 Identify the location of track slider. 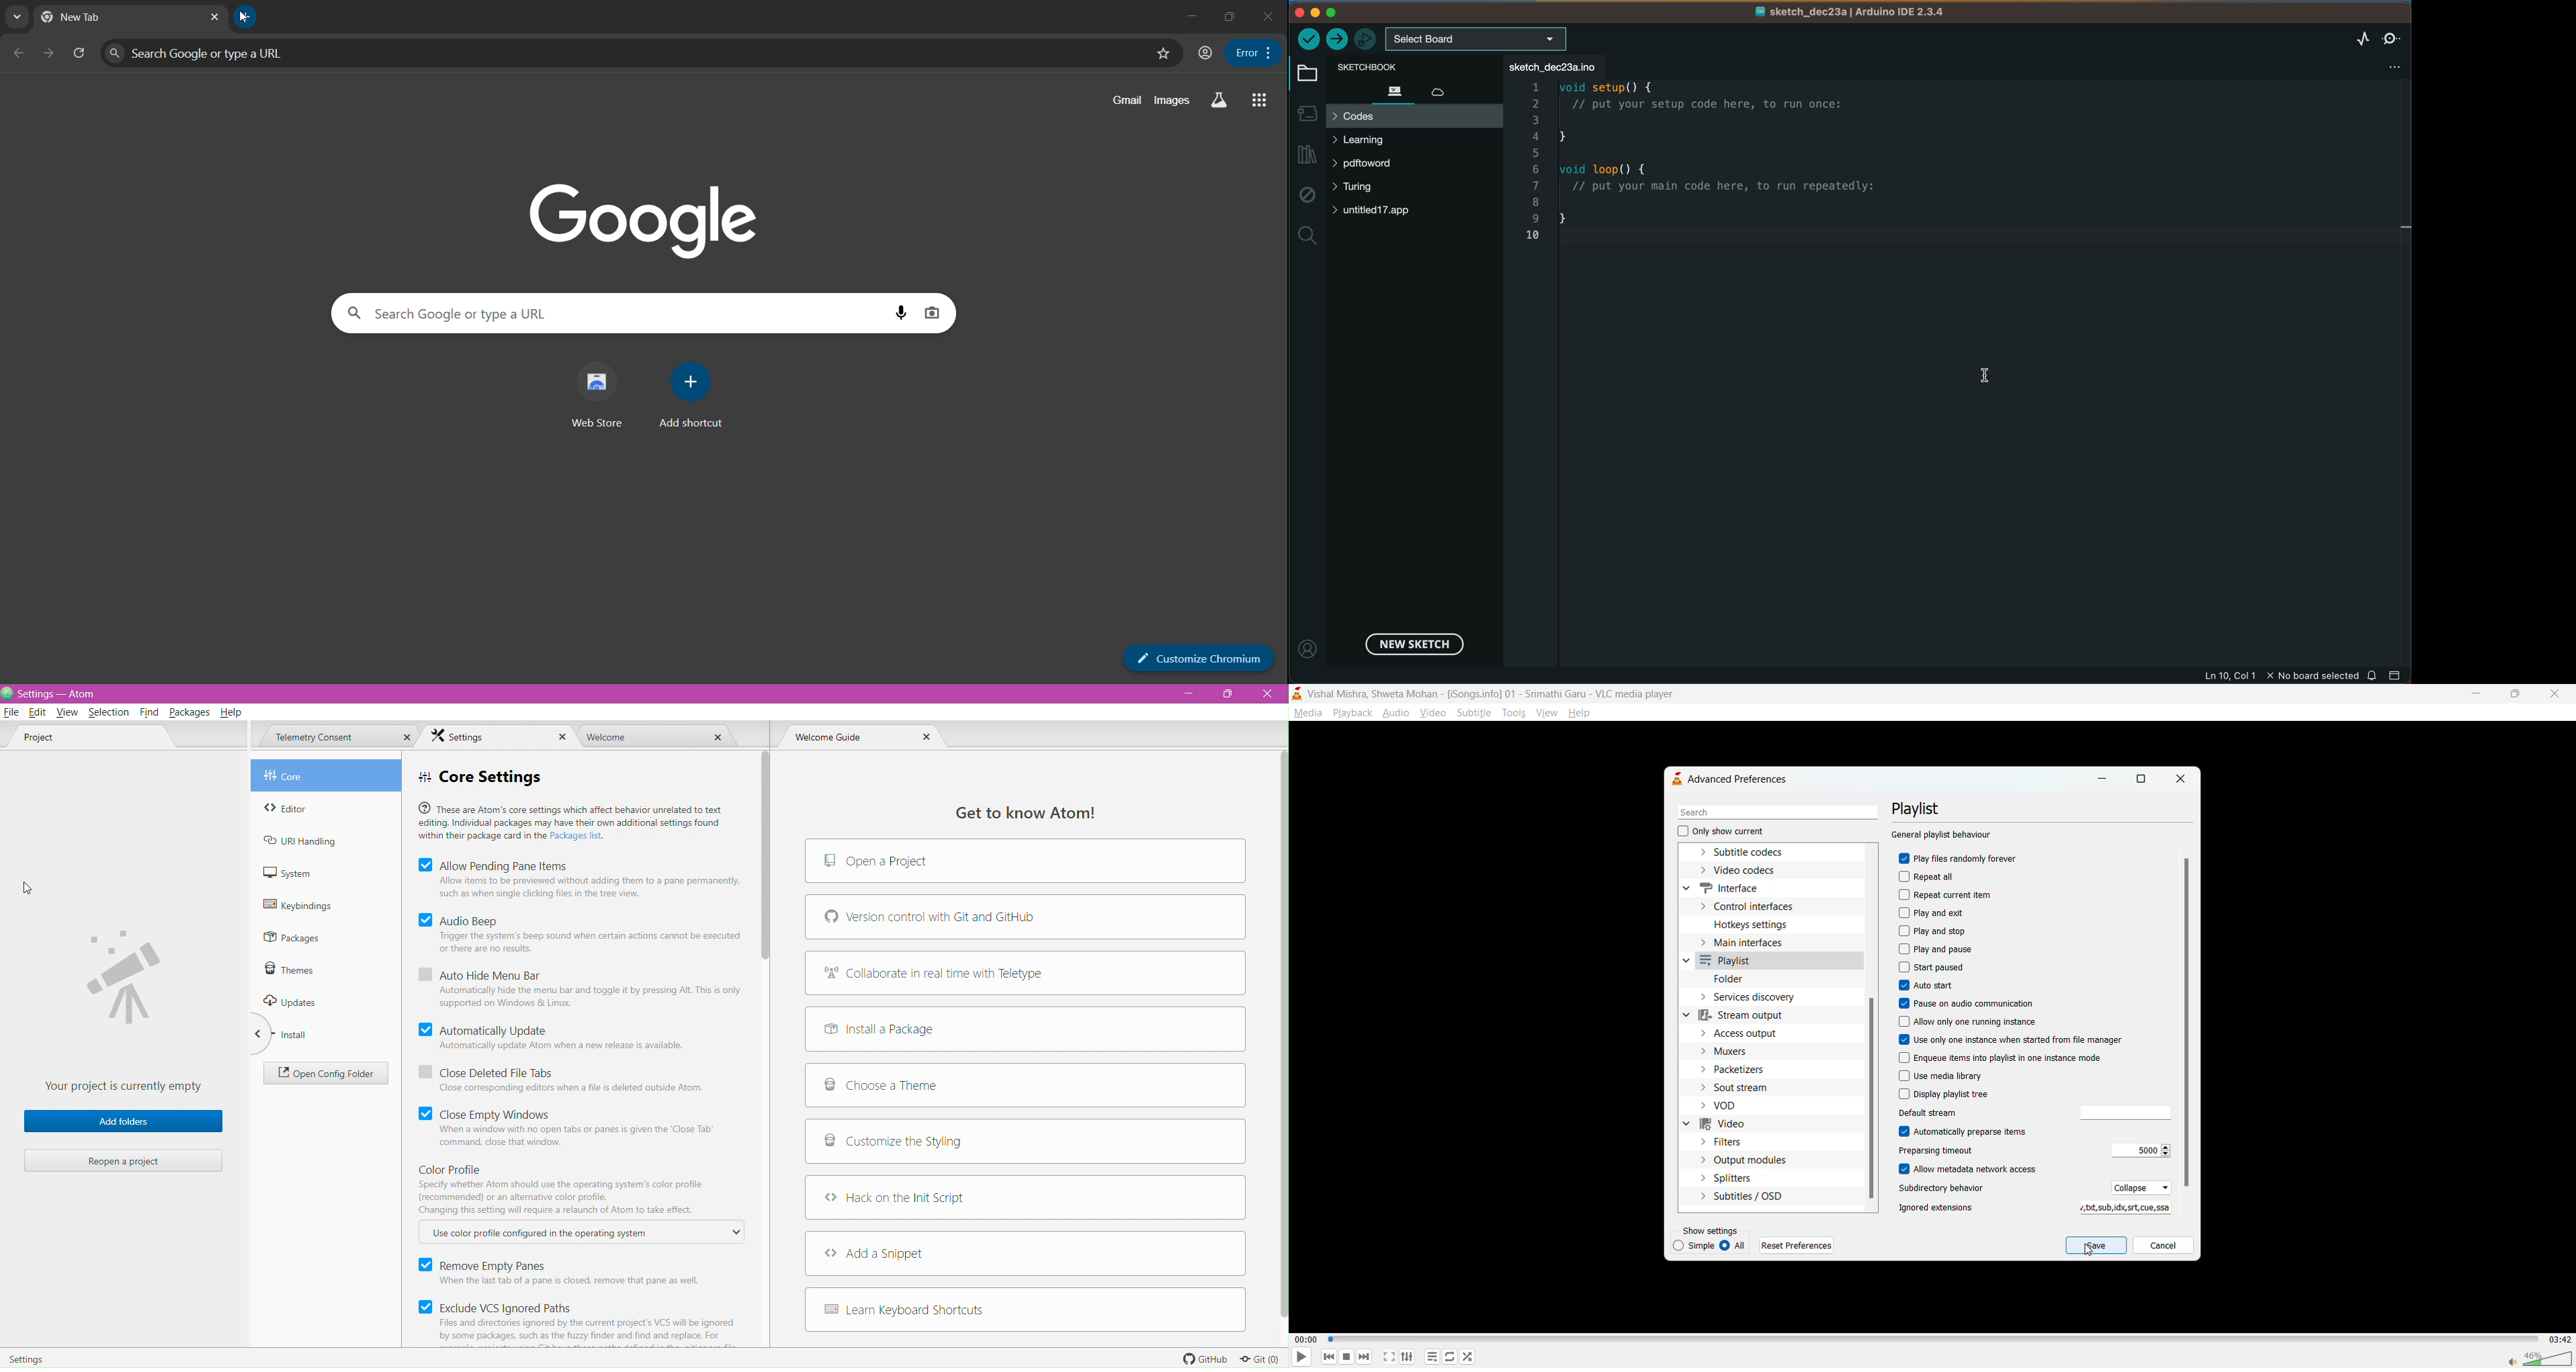
(1931, 1340).